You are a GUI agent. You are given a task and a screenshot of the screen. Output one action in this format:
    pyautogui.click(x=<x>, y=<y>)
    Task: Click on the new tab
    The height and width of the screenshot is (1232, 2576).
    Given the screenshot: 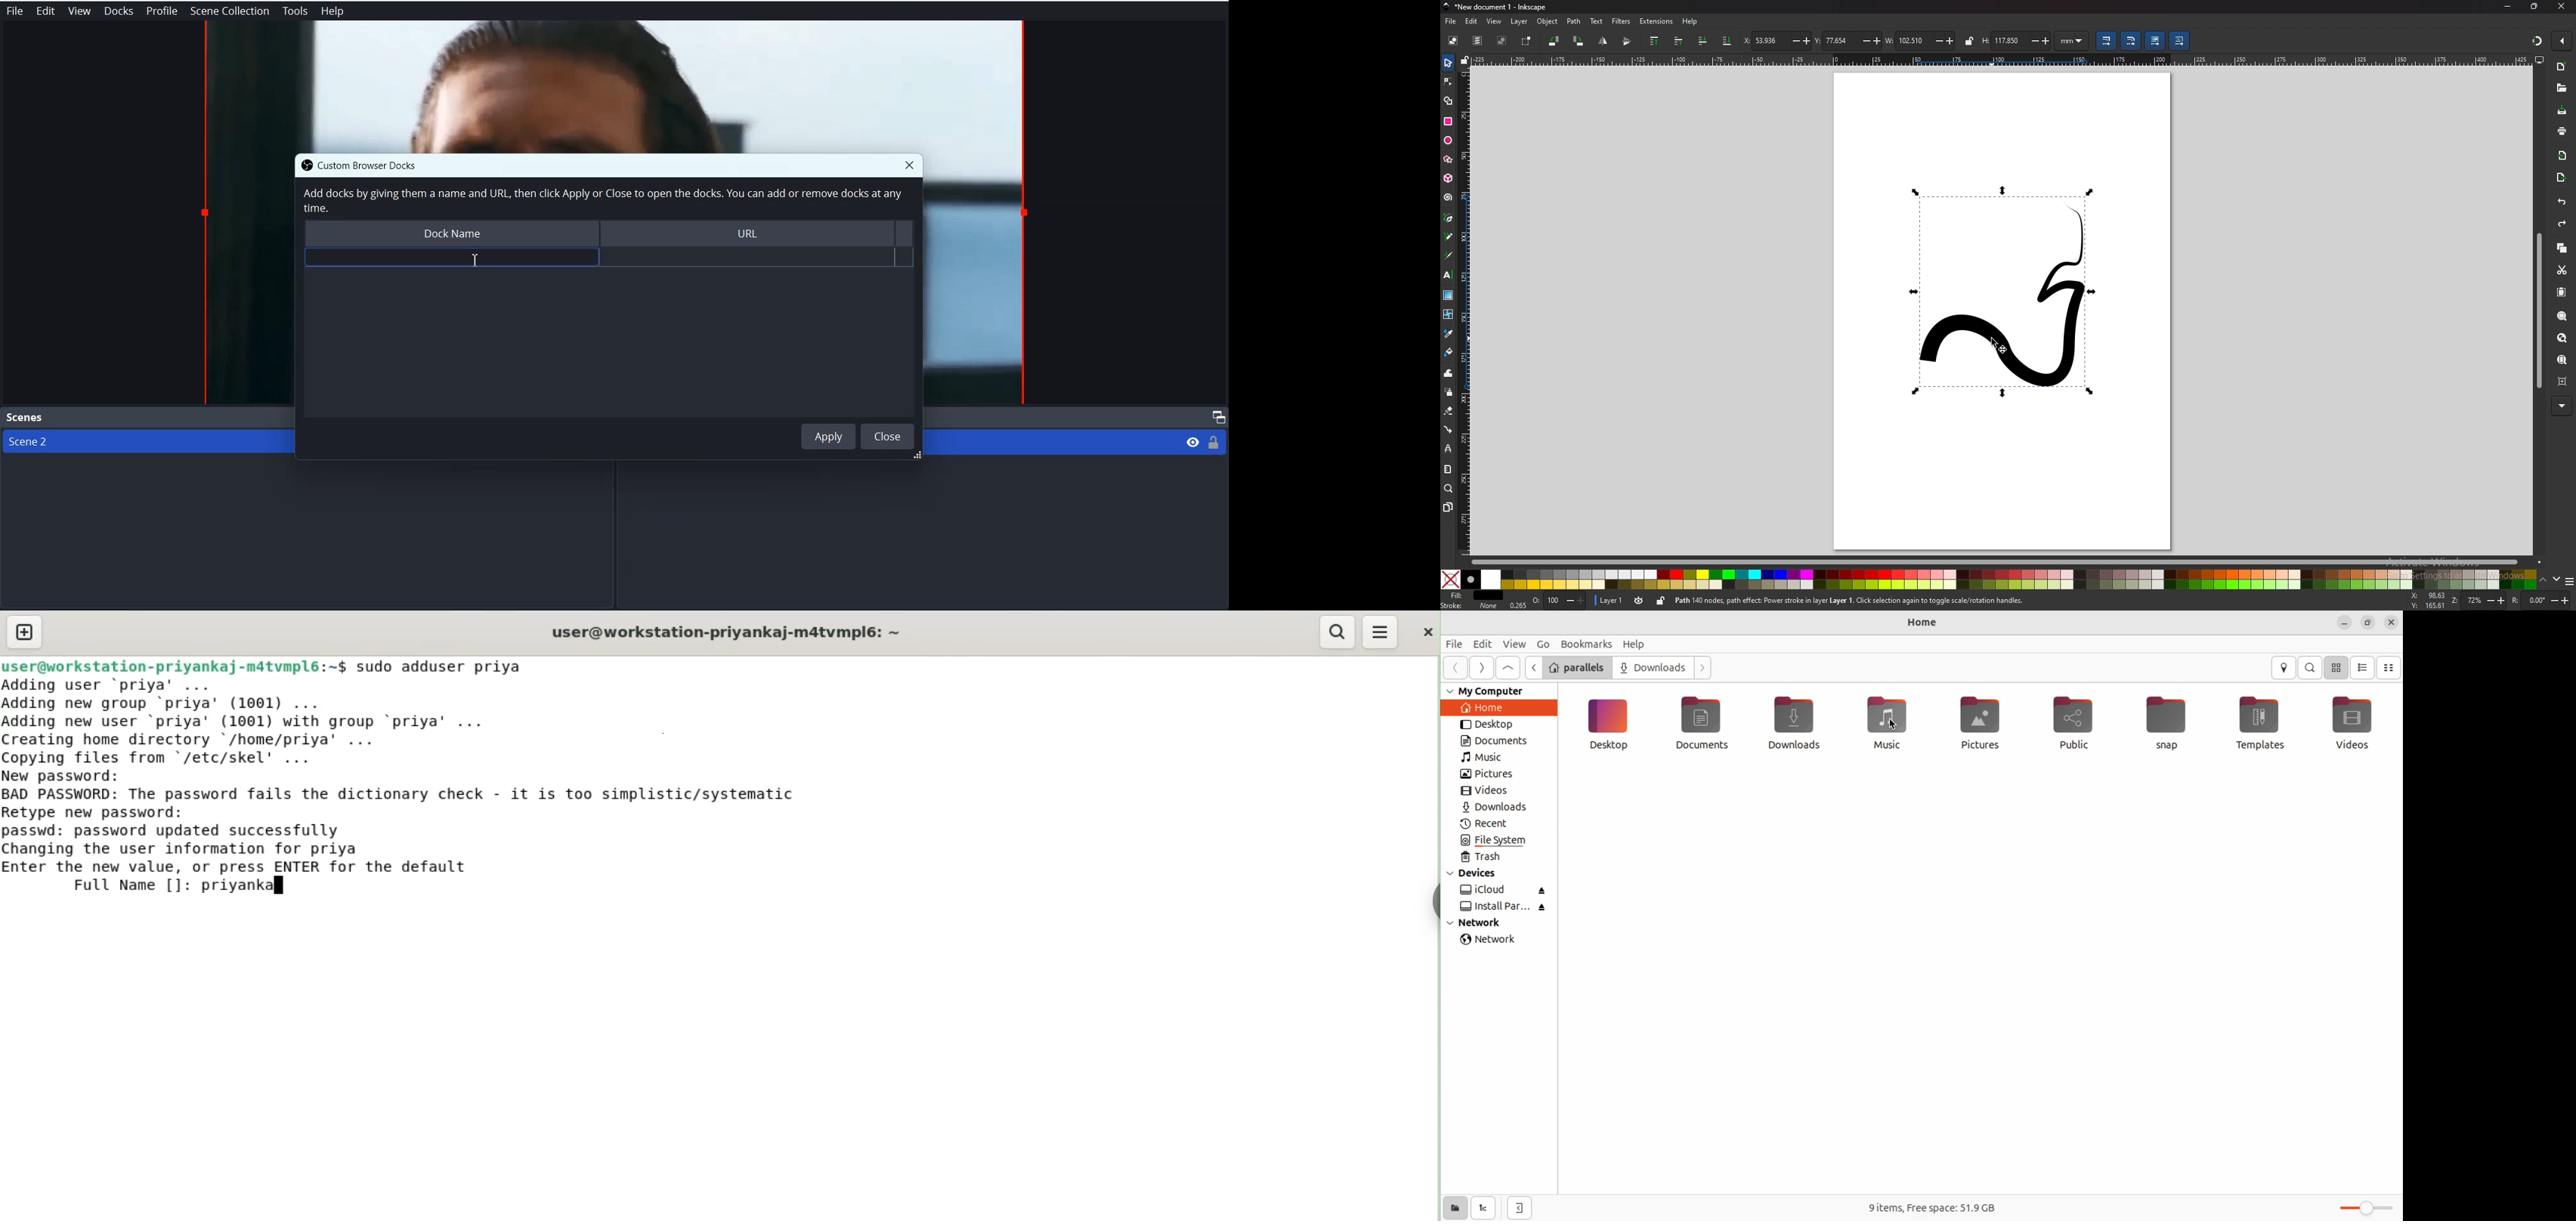 What is the action you would take?
    pyautogui.click(x=25, y=632)
    